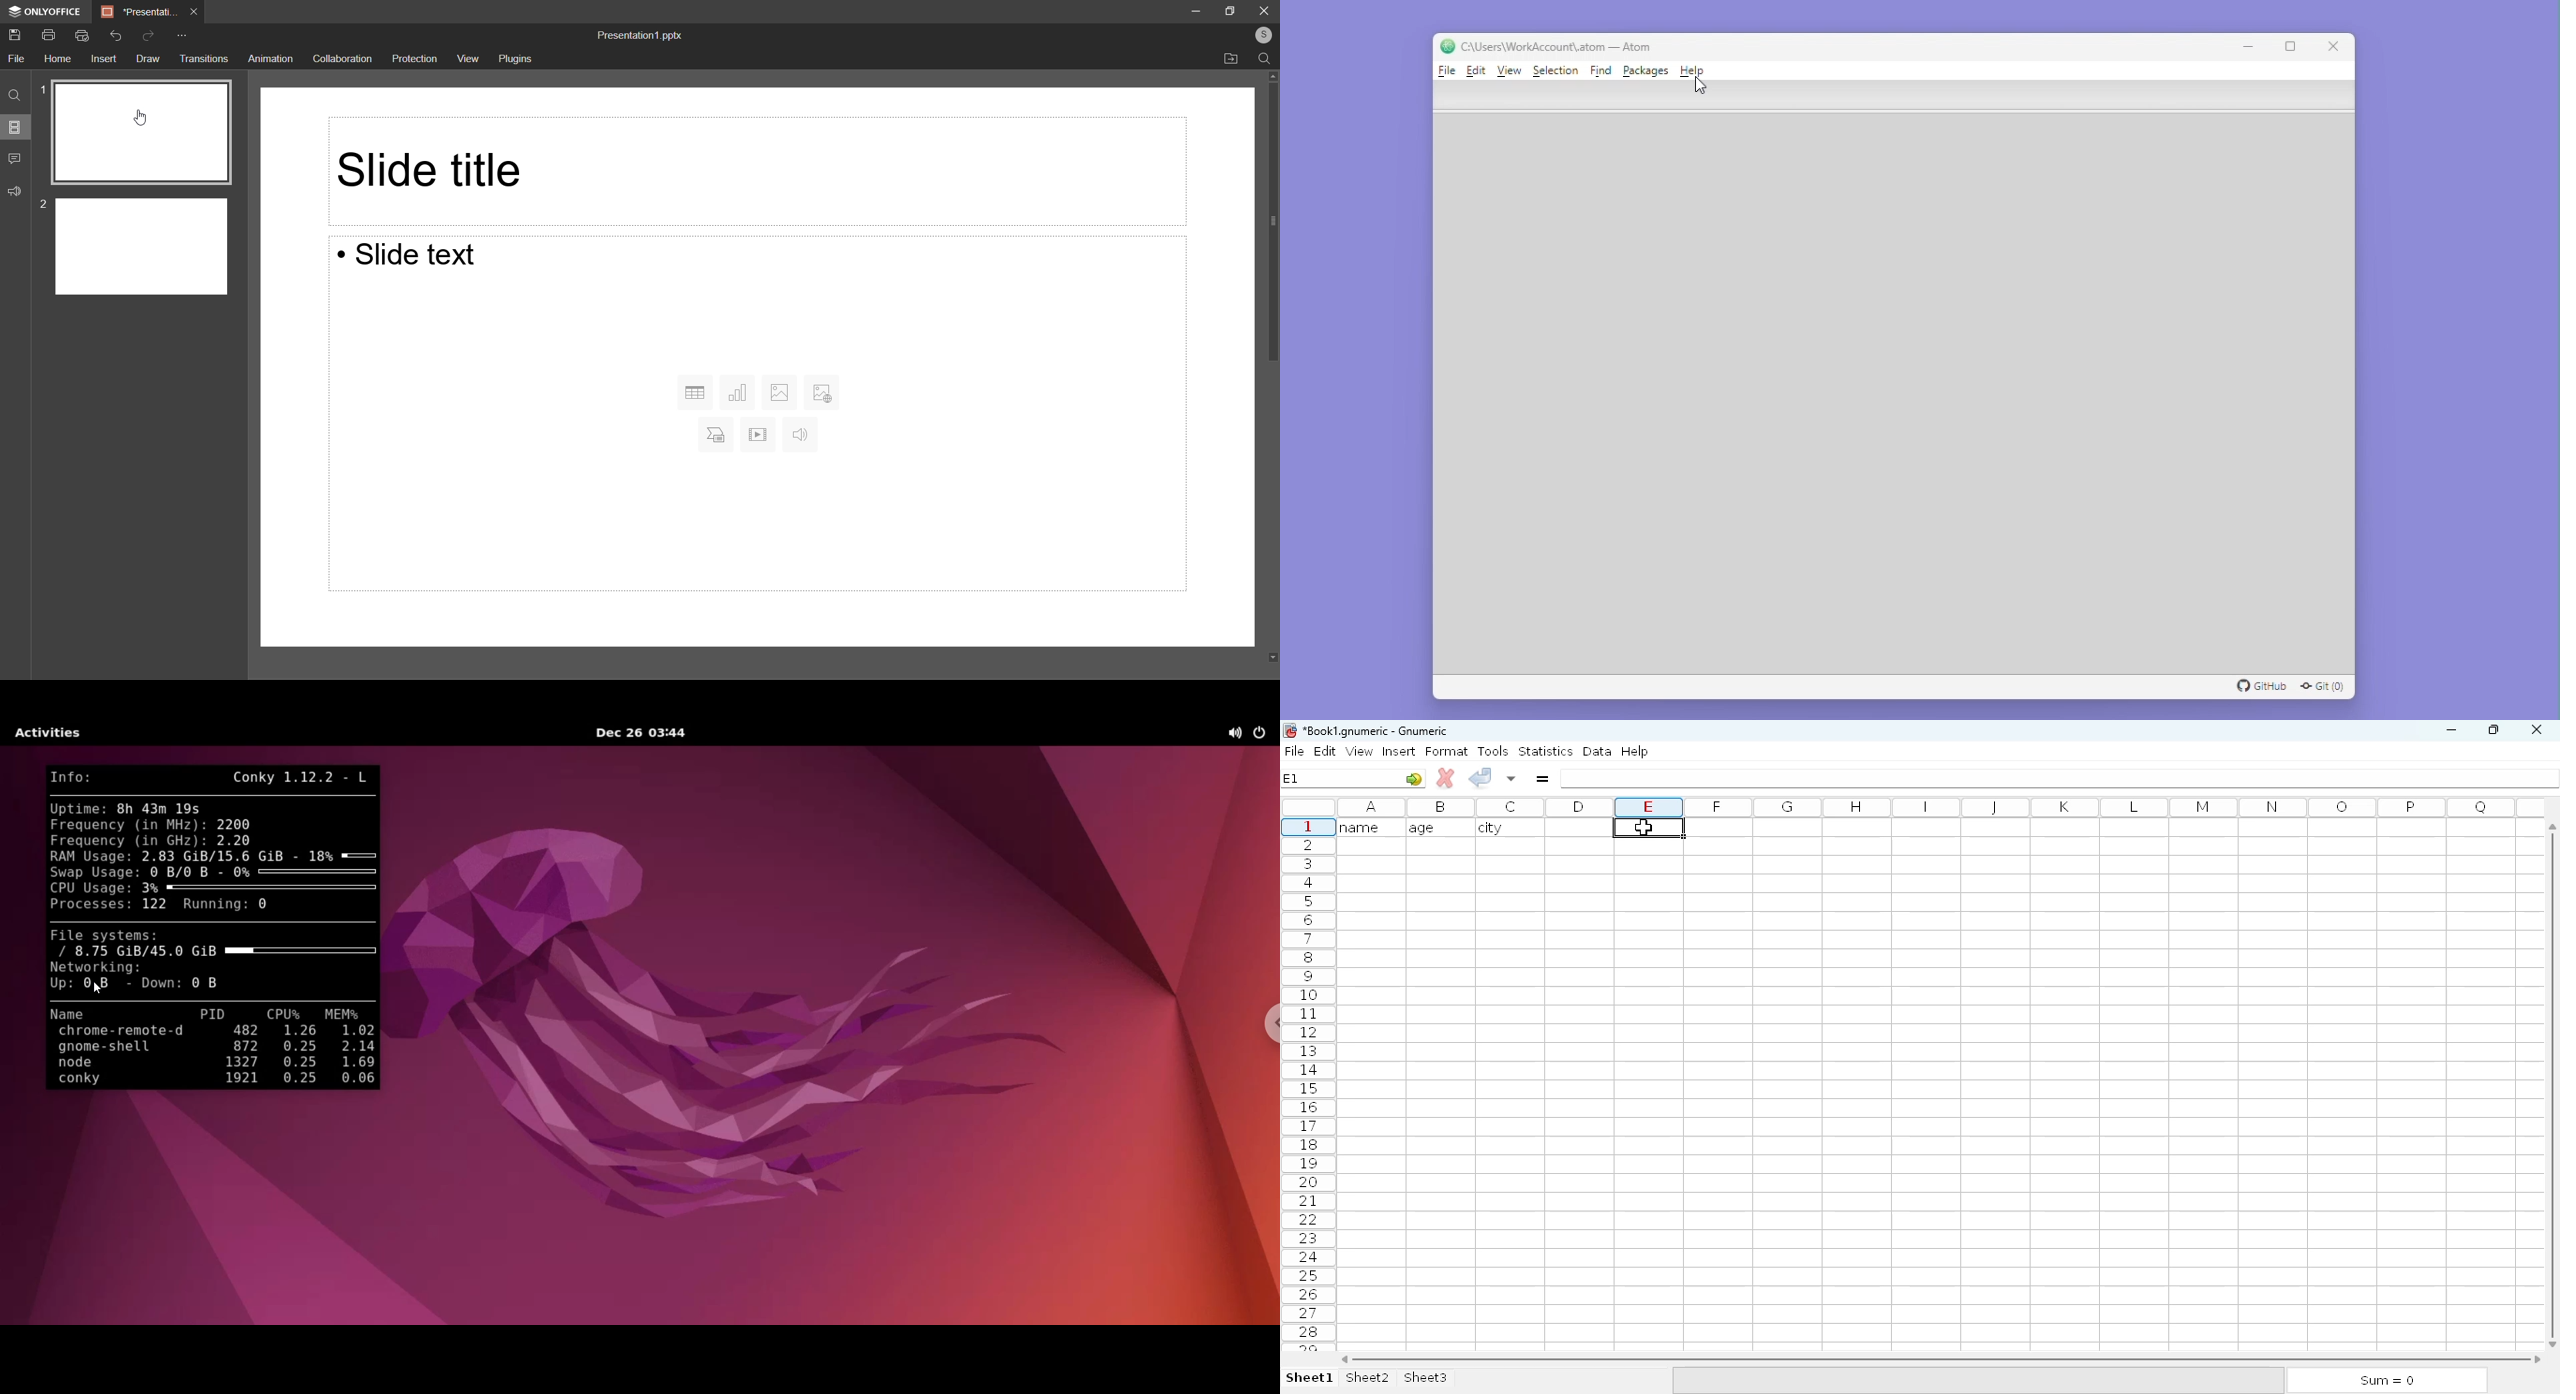  What do you see at coordinates (1308, 1084) in the screenshot?
I see `rows` at bounding box center [1308, 1084].